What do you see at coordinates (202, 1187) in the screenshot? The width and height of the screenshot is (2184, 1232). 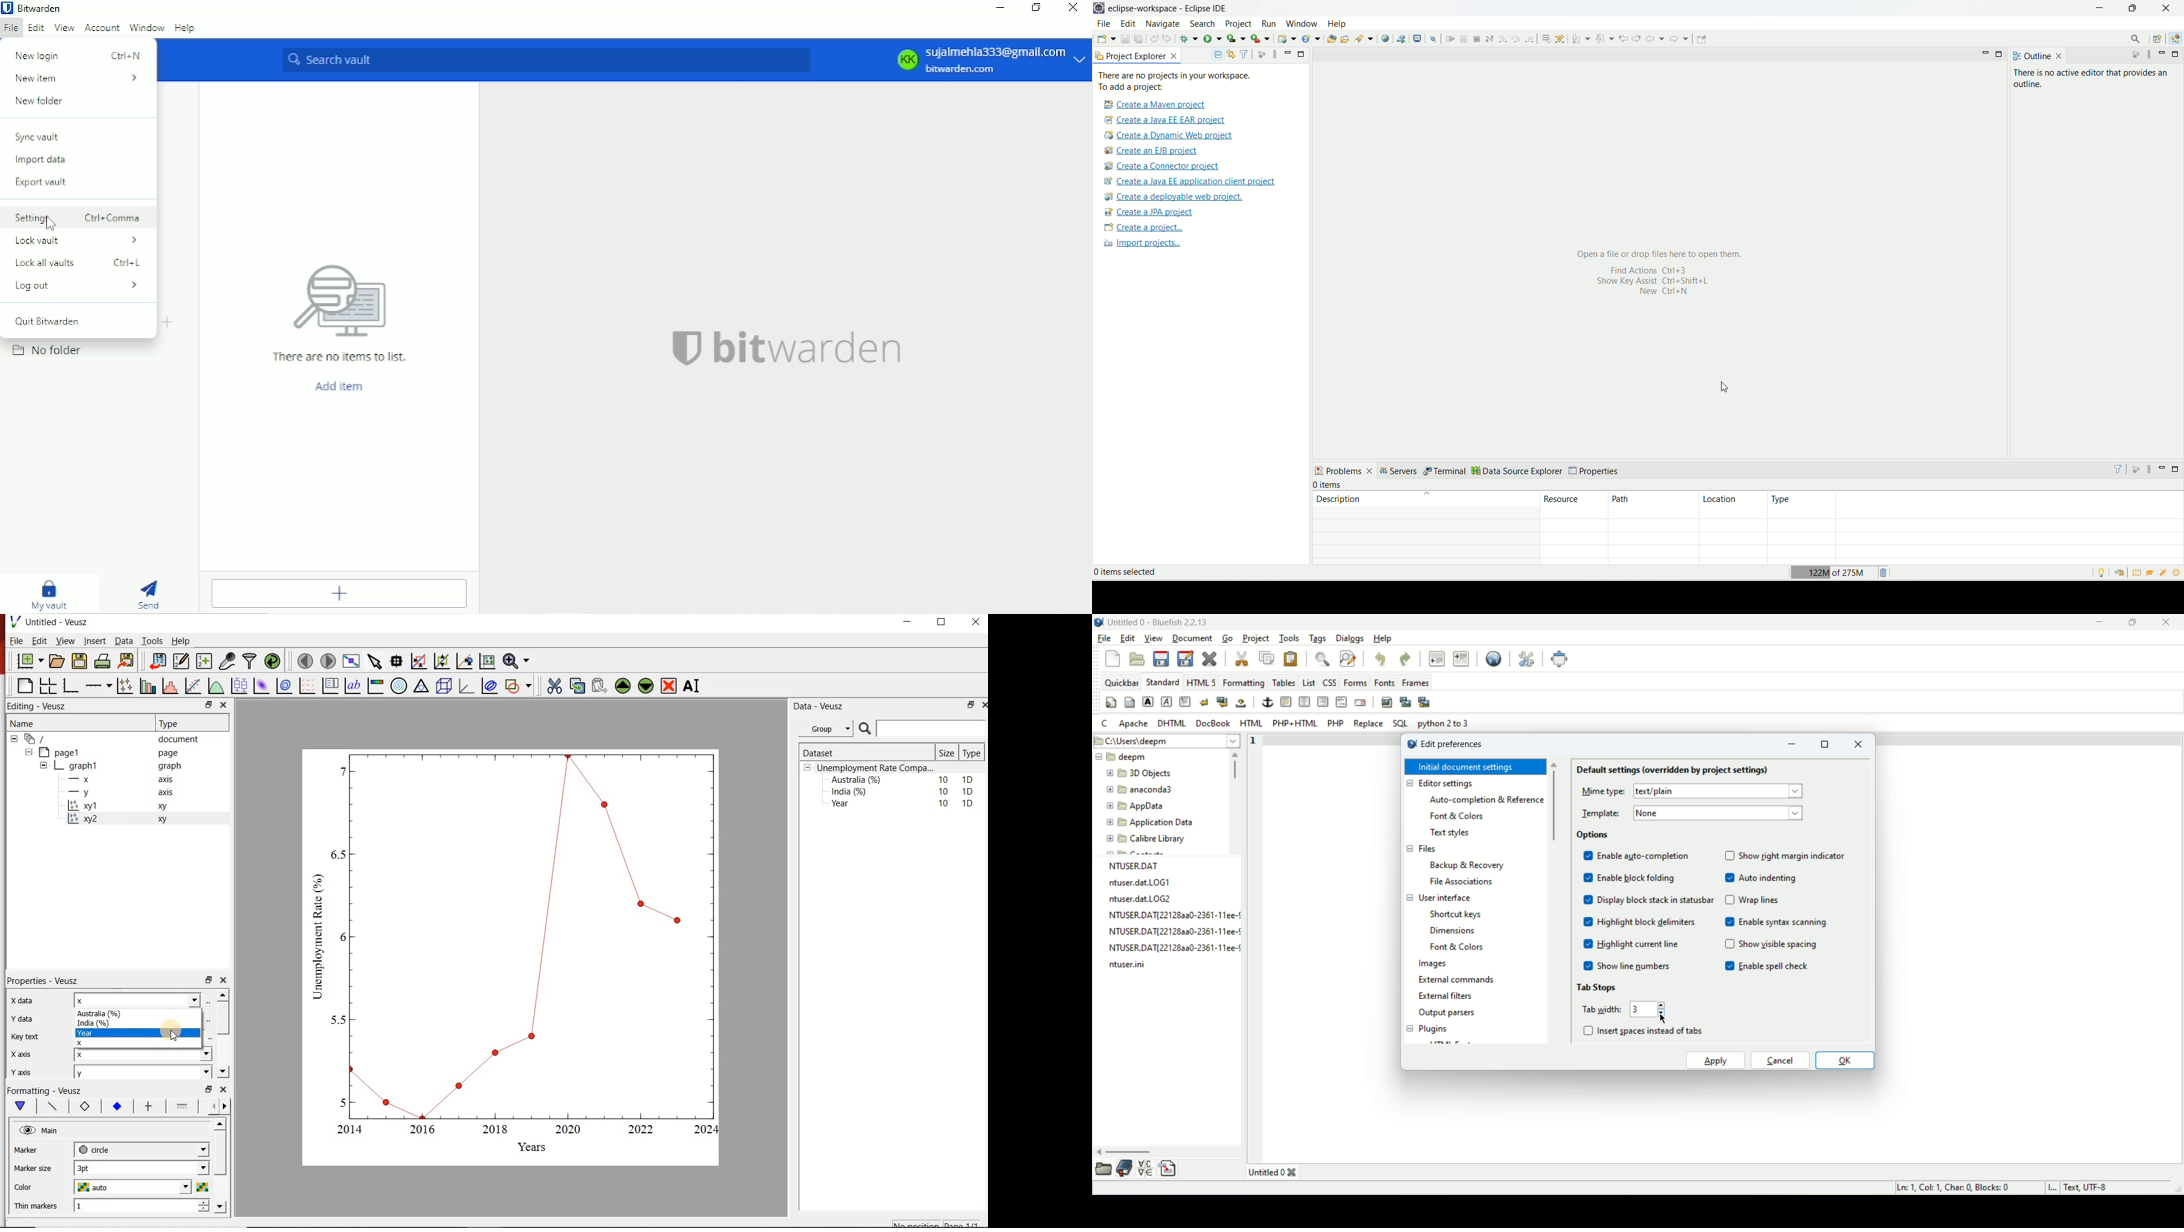 I see `choose color` at bounding box center [202, 1187].